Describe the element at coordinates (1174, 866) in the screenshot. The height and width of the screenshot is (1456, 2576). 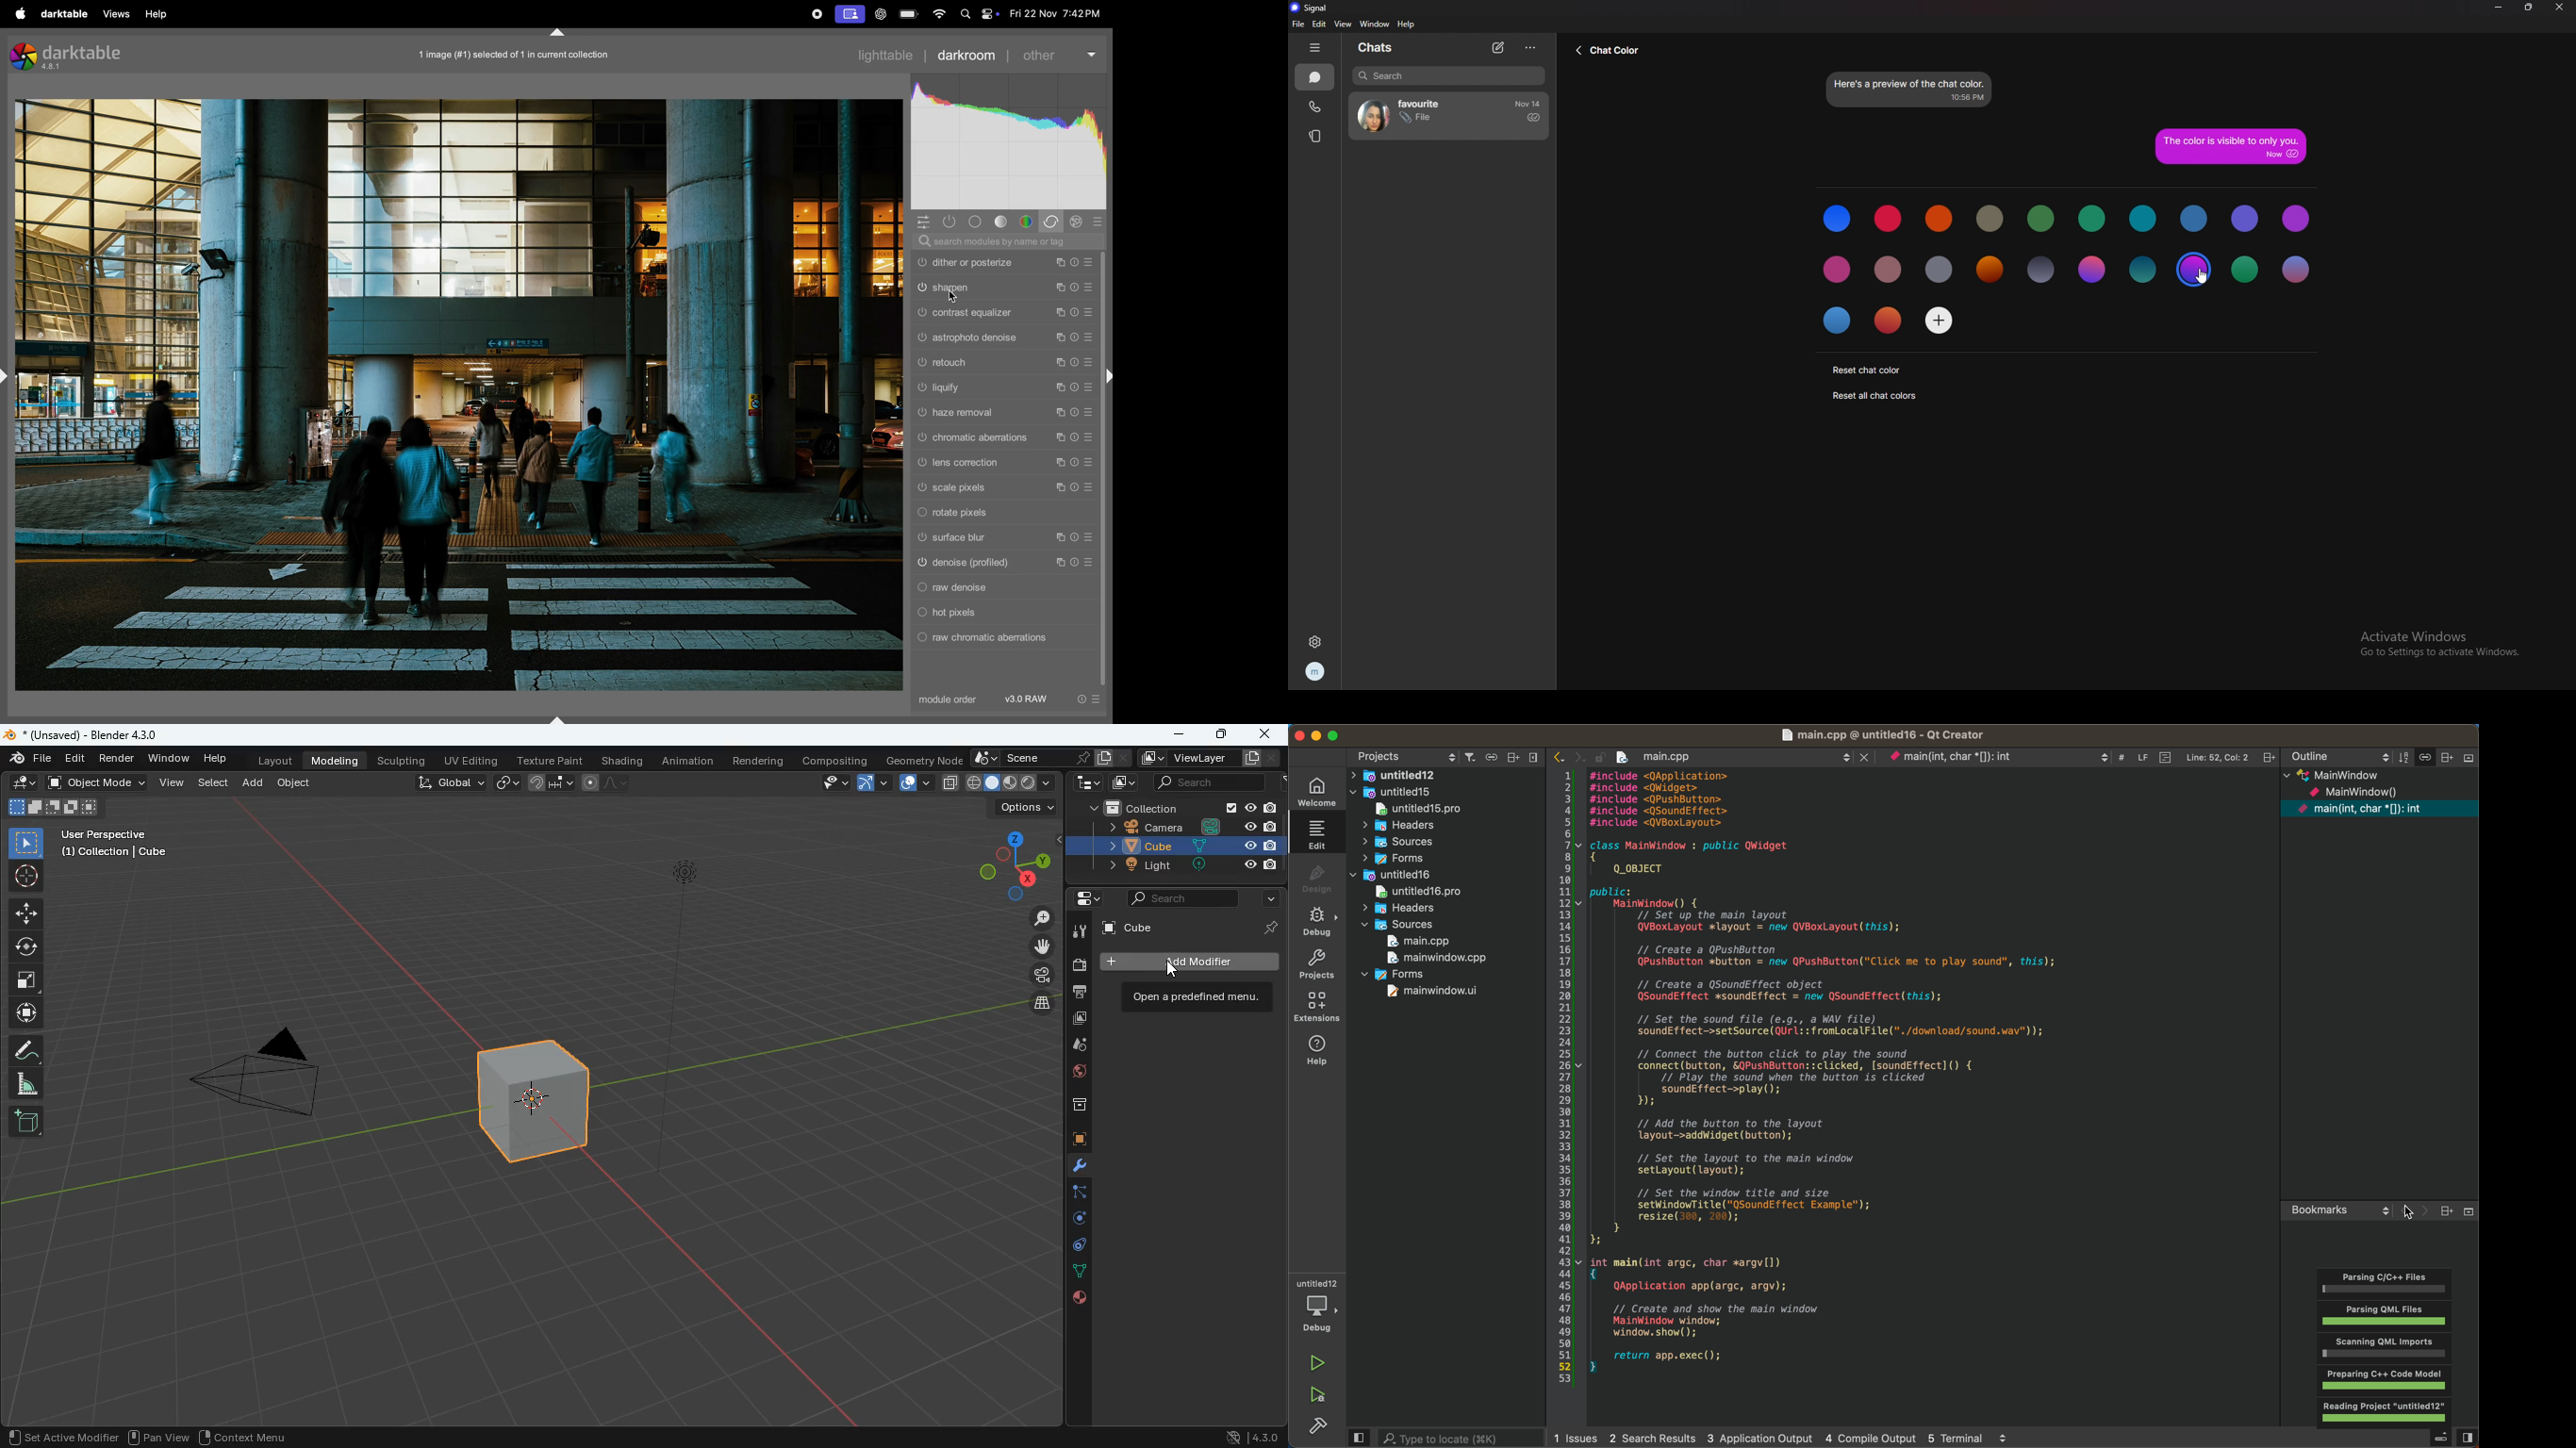
I see `light` at that location.